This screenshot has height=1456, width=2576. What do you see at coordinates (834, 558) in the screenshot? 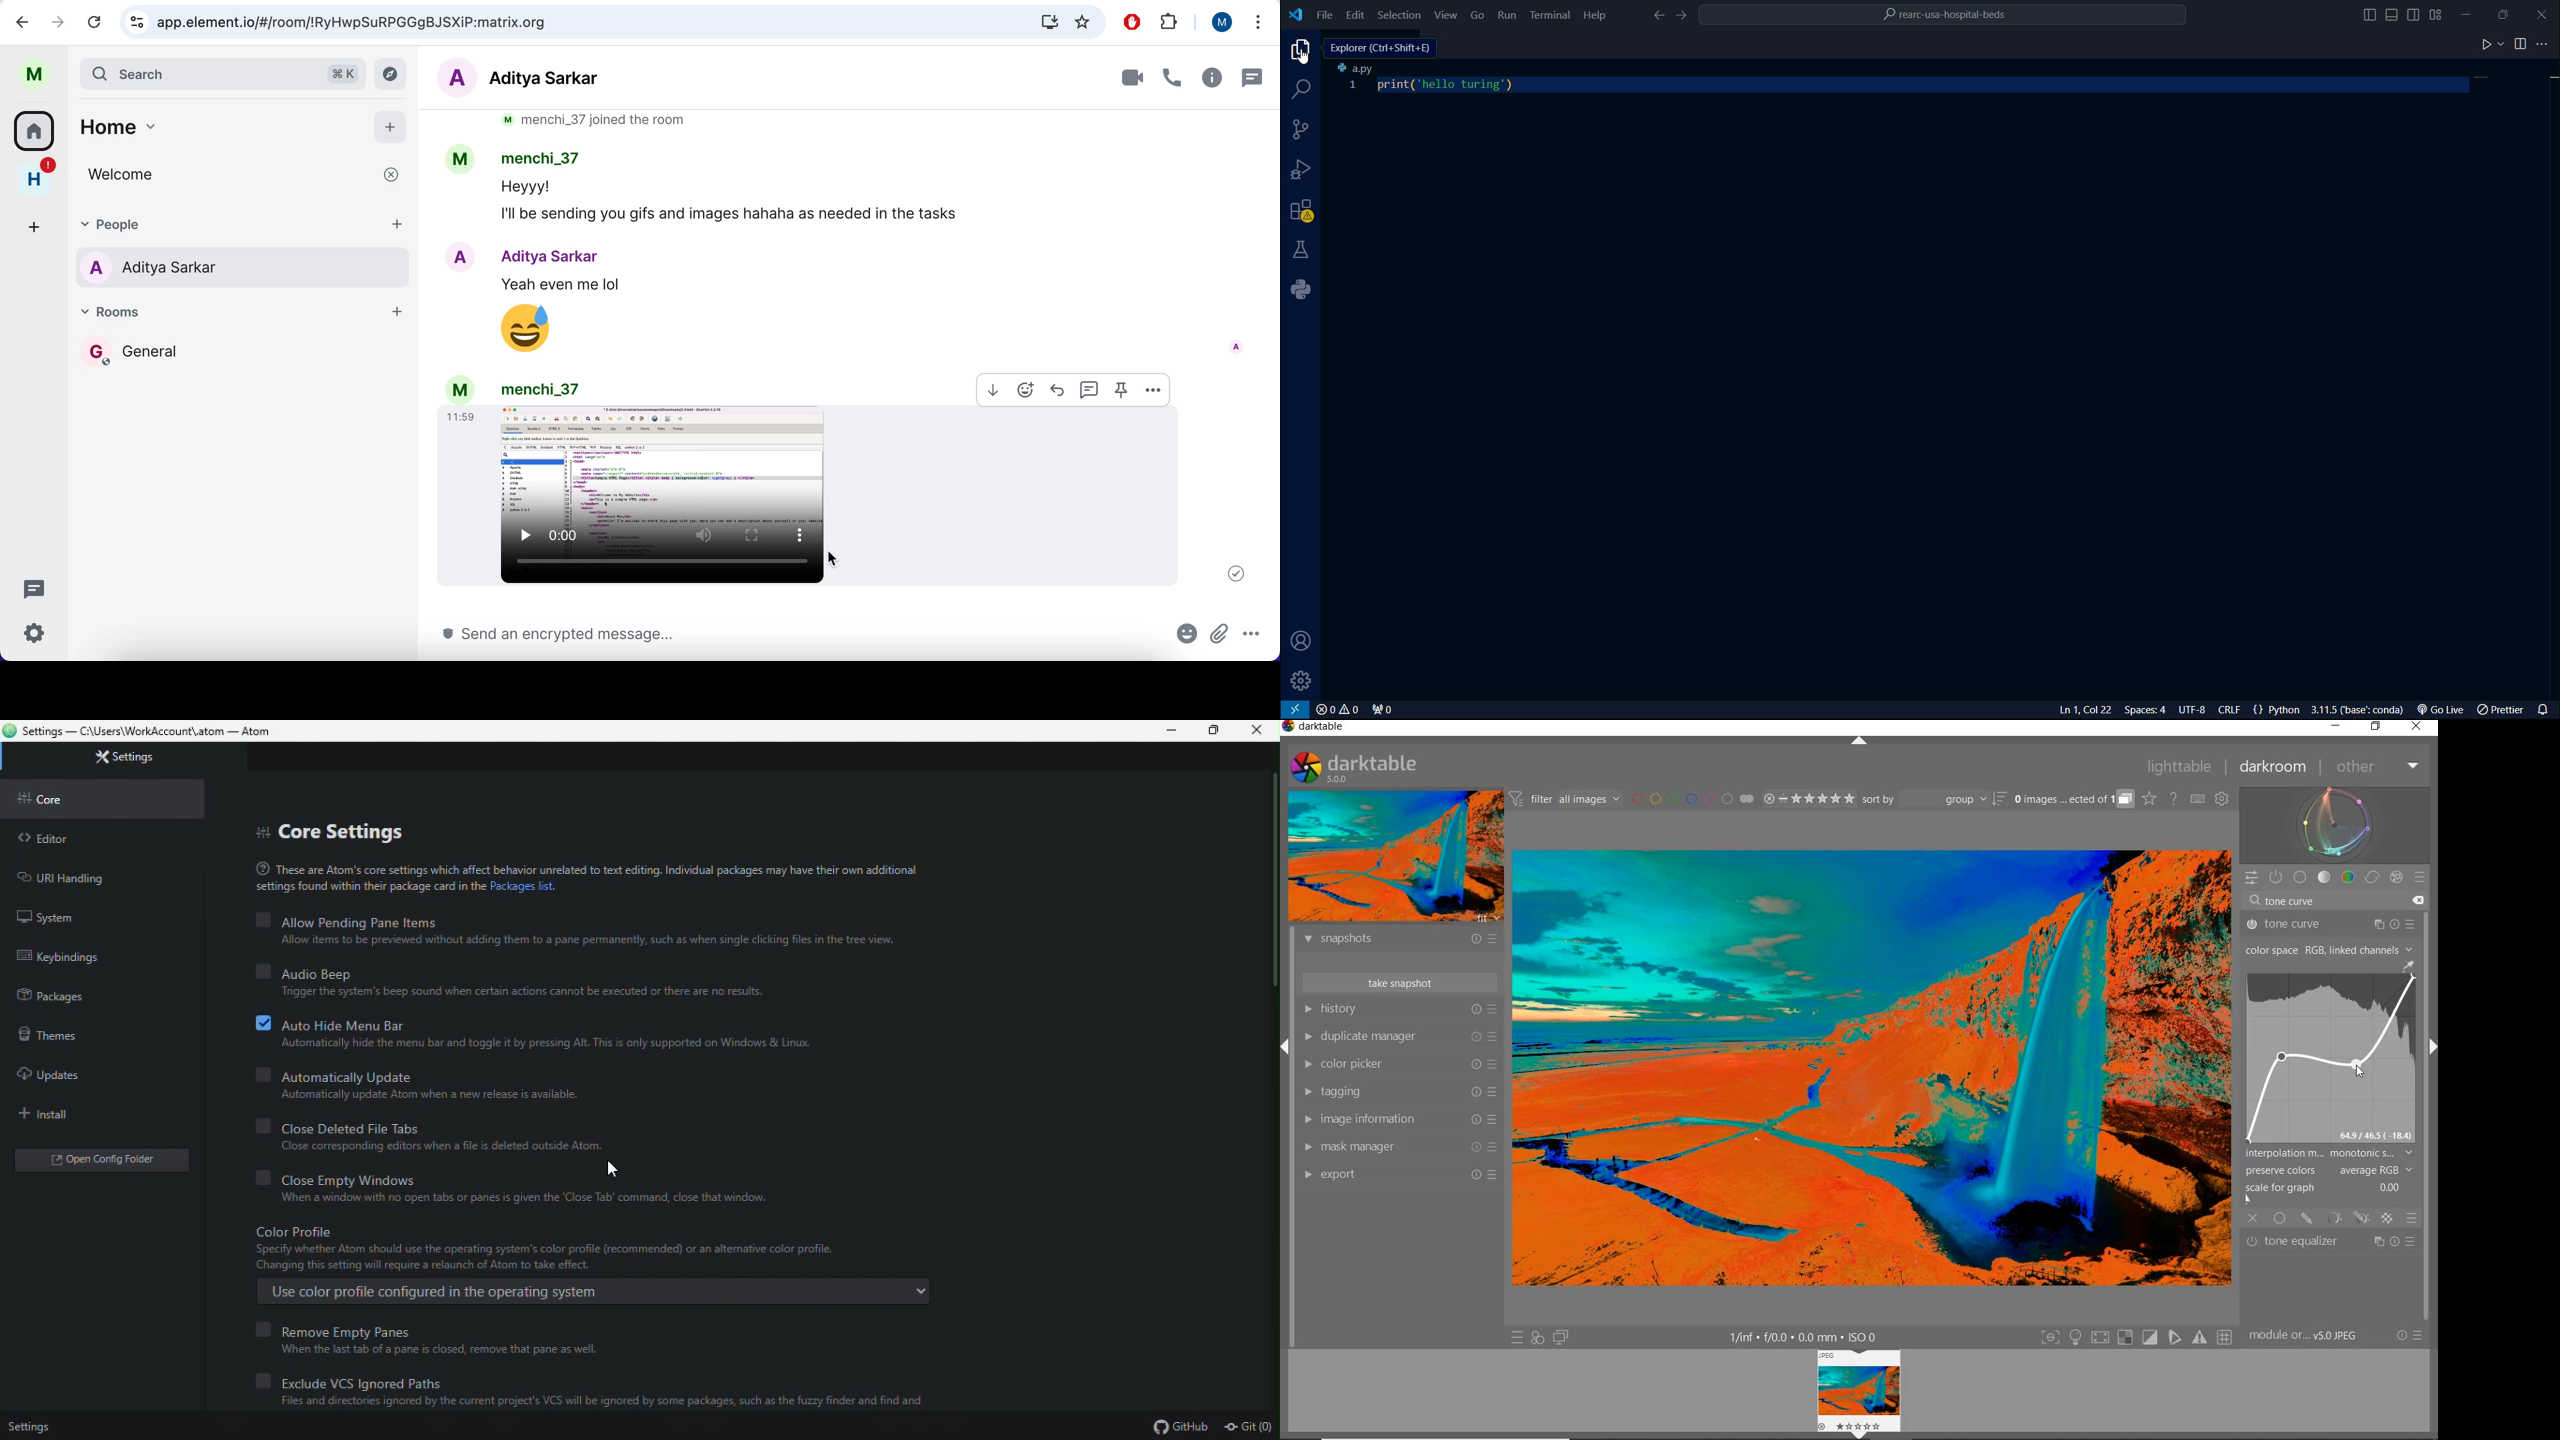
I see `cursor` at bounding box center [834, 558].